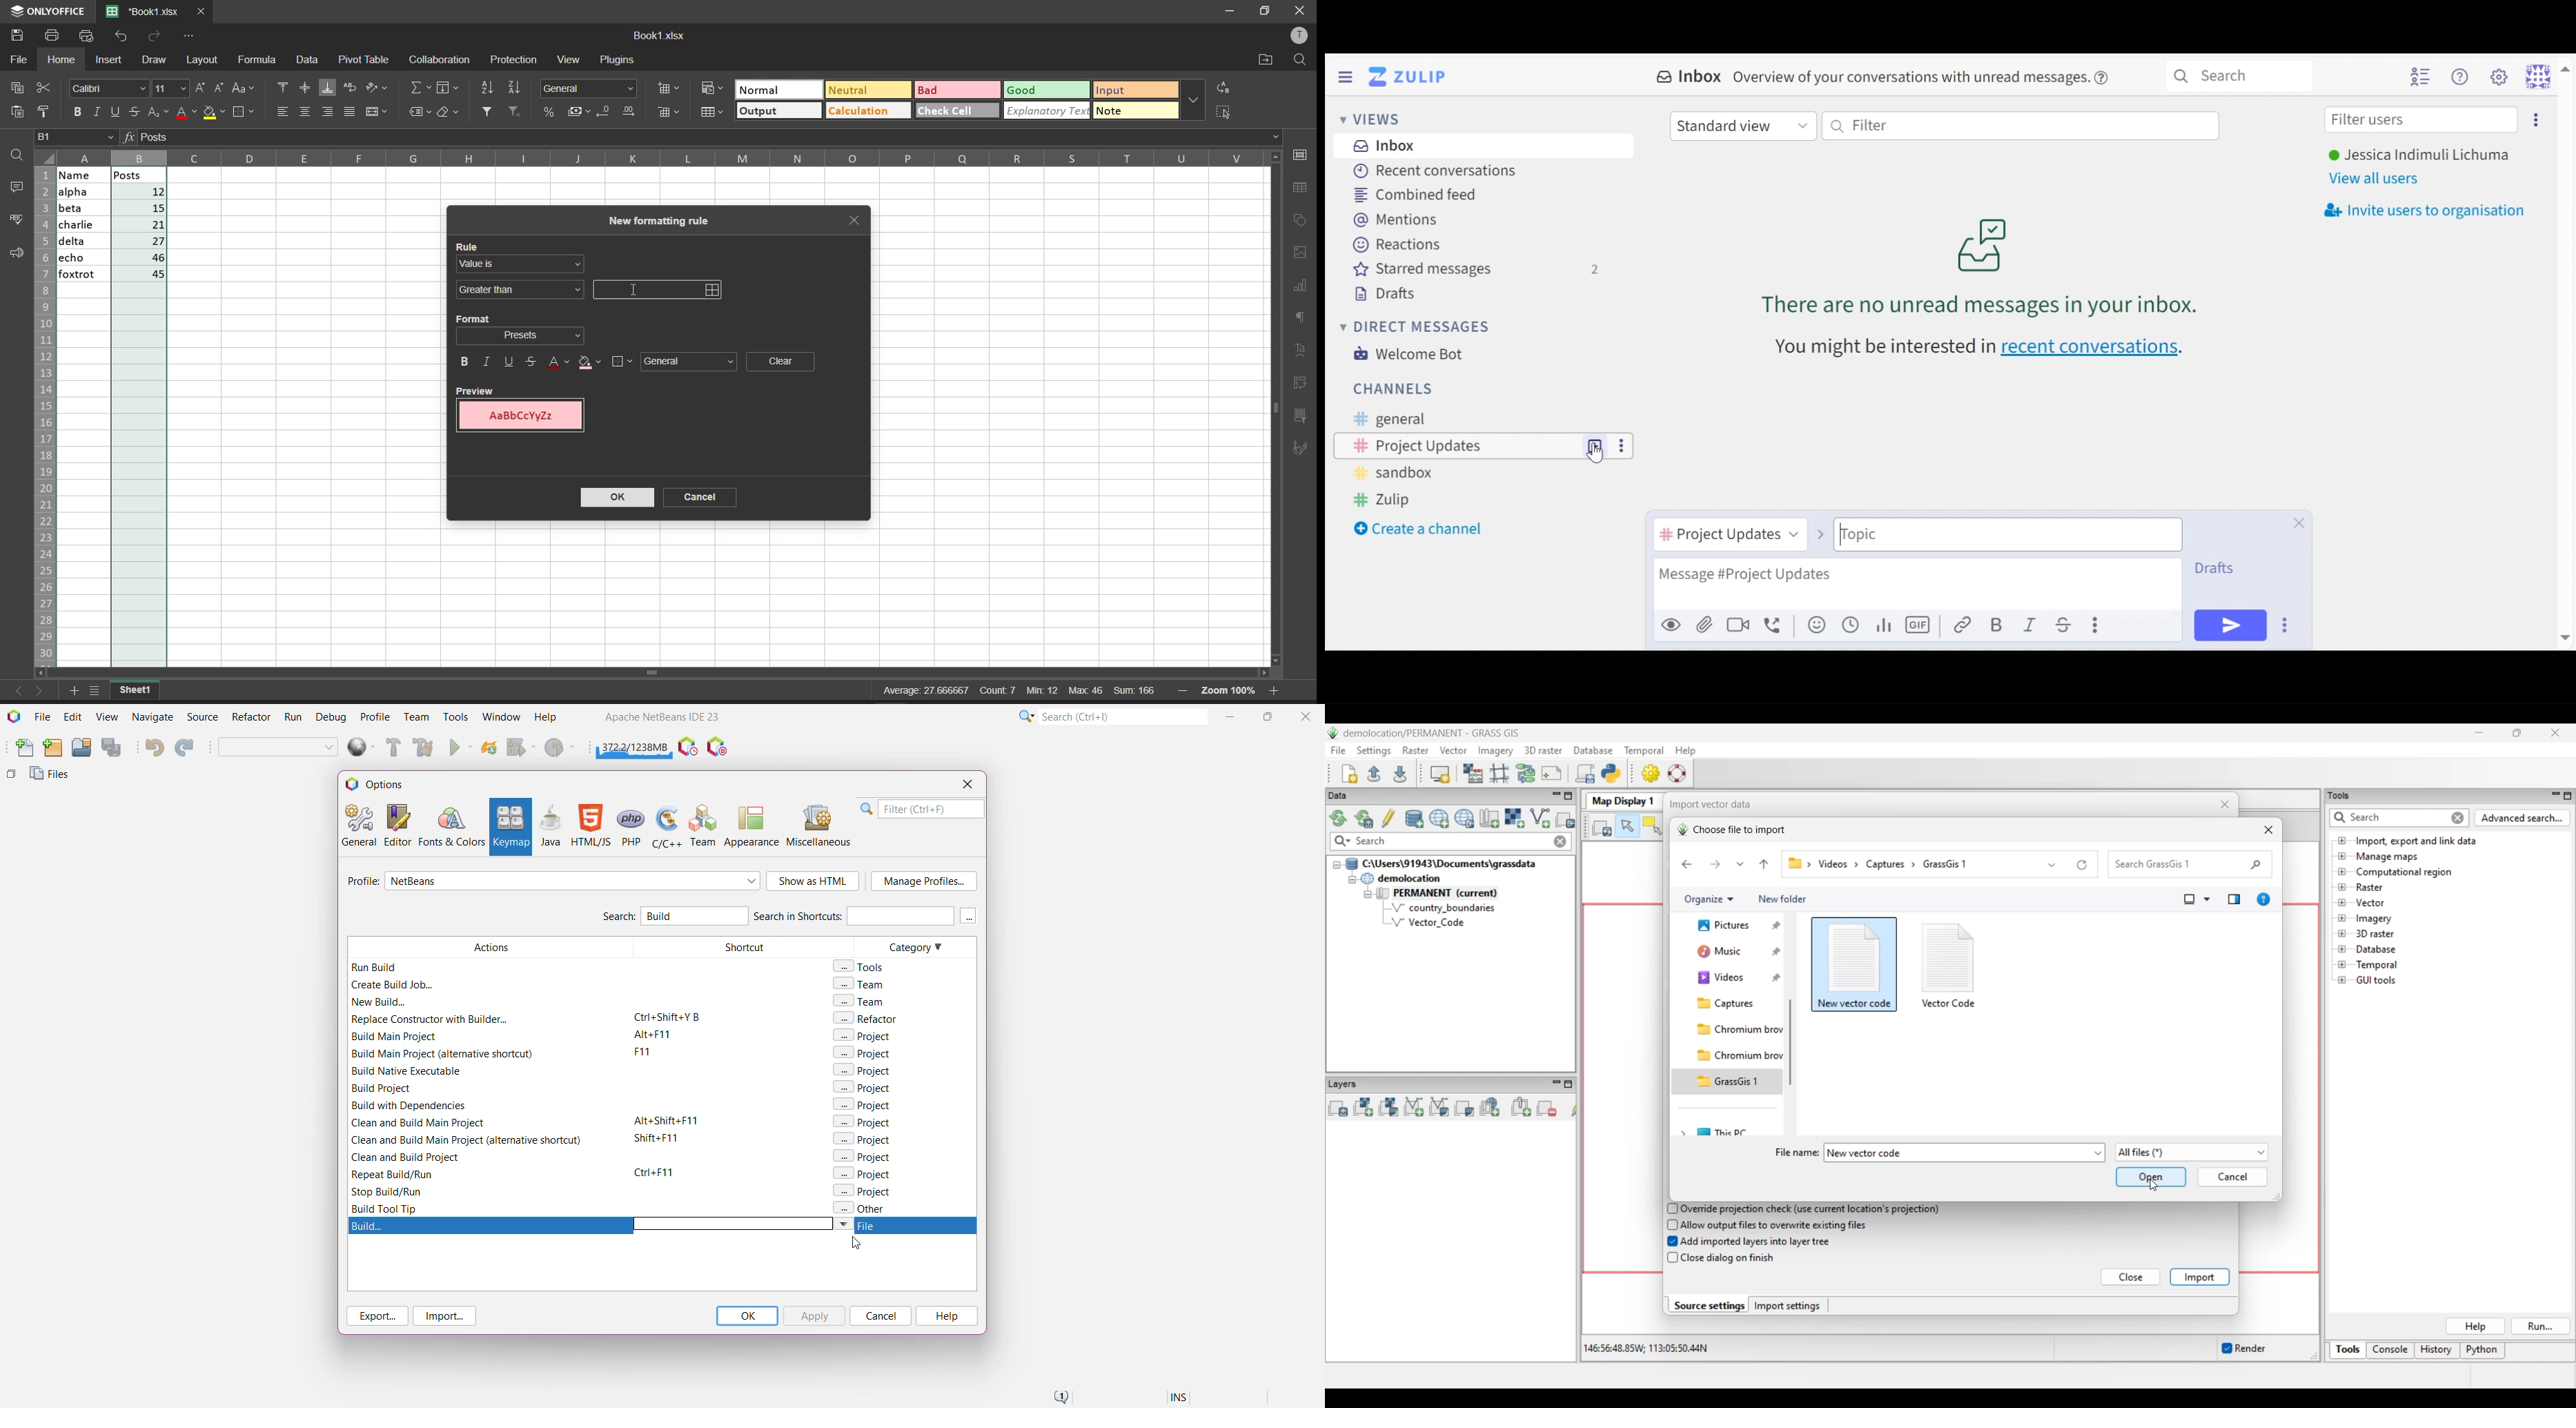 The image size is (2576, 1428). I want to click on align bottom, so click(324, 88).